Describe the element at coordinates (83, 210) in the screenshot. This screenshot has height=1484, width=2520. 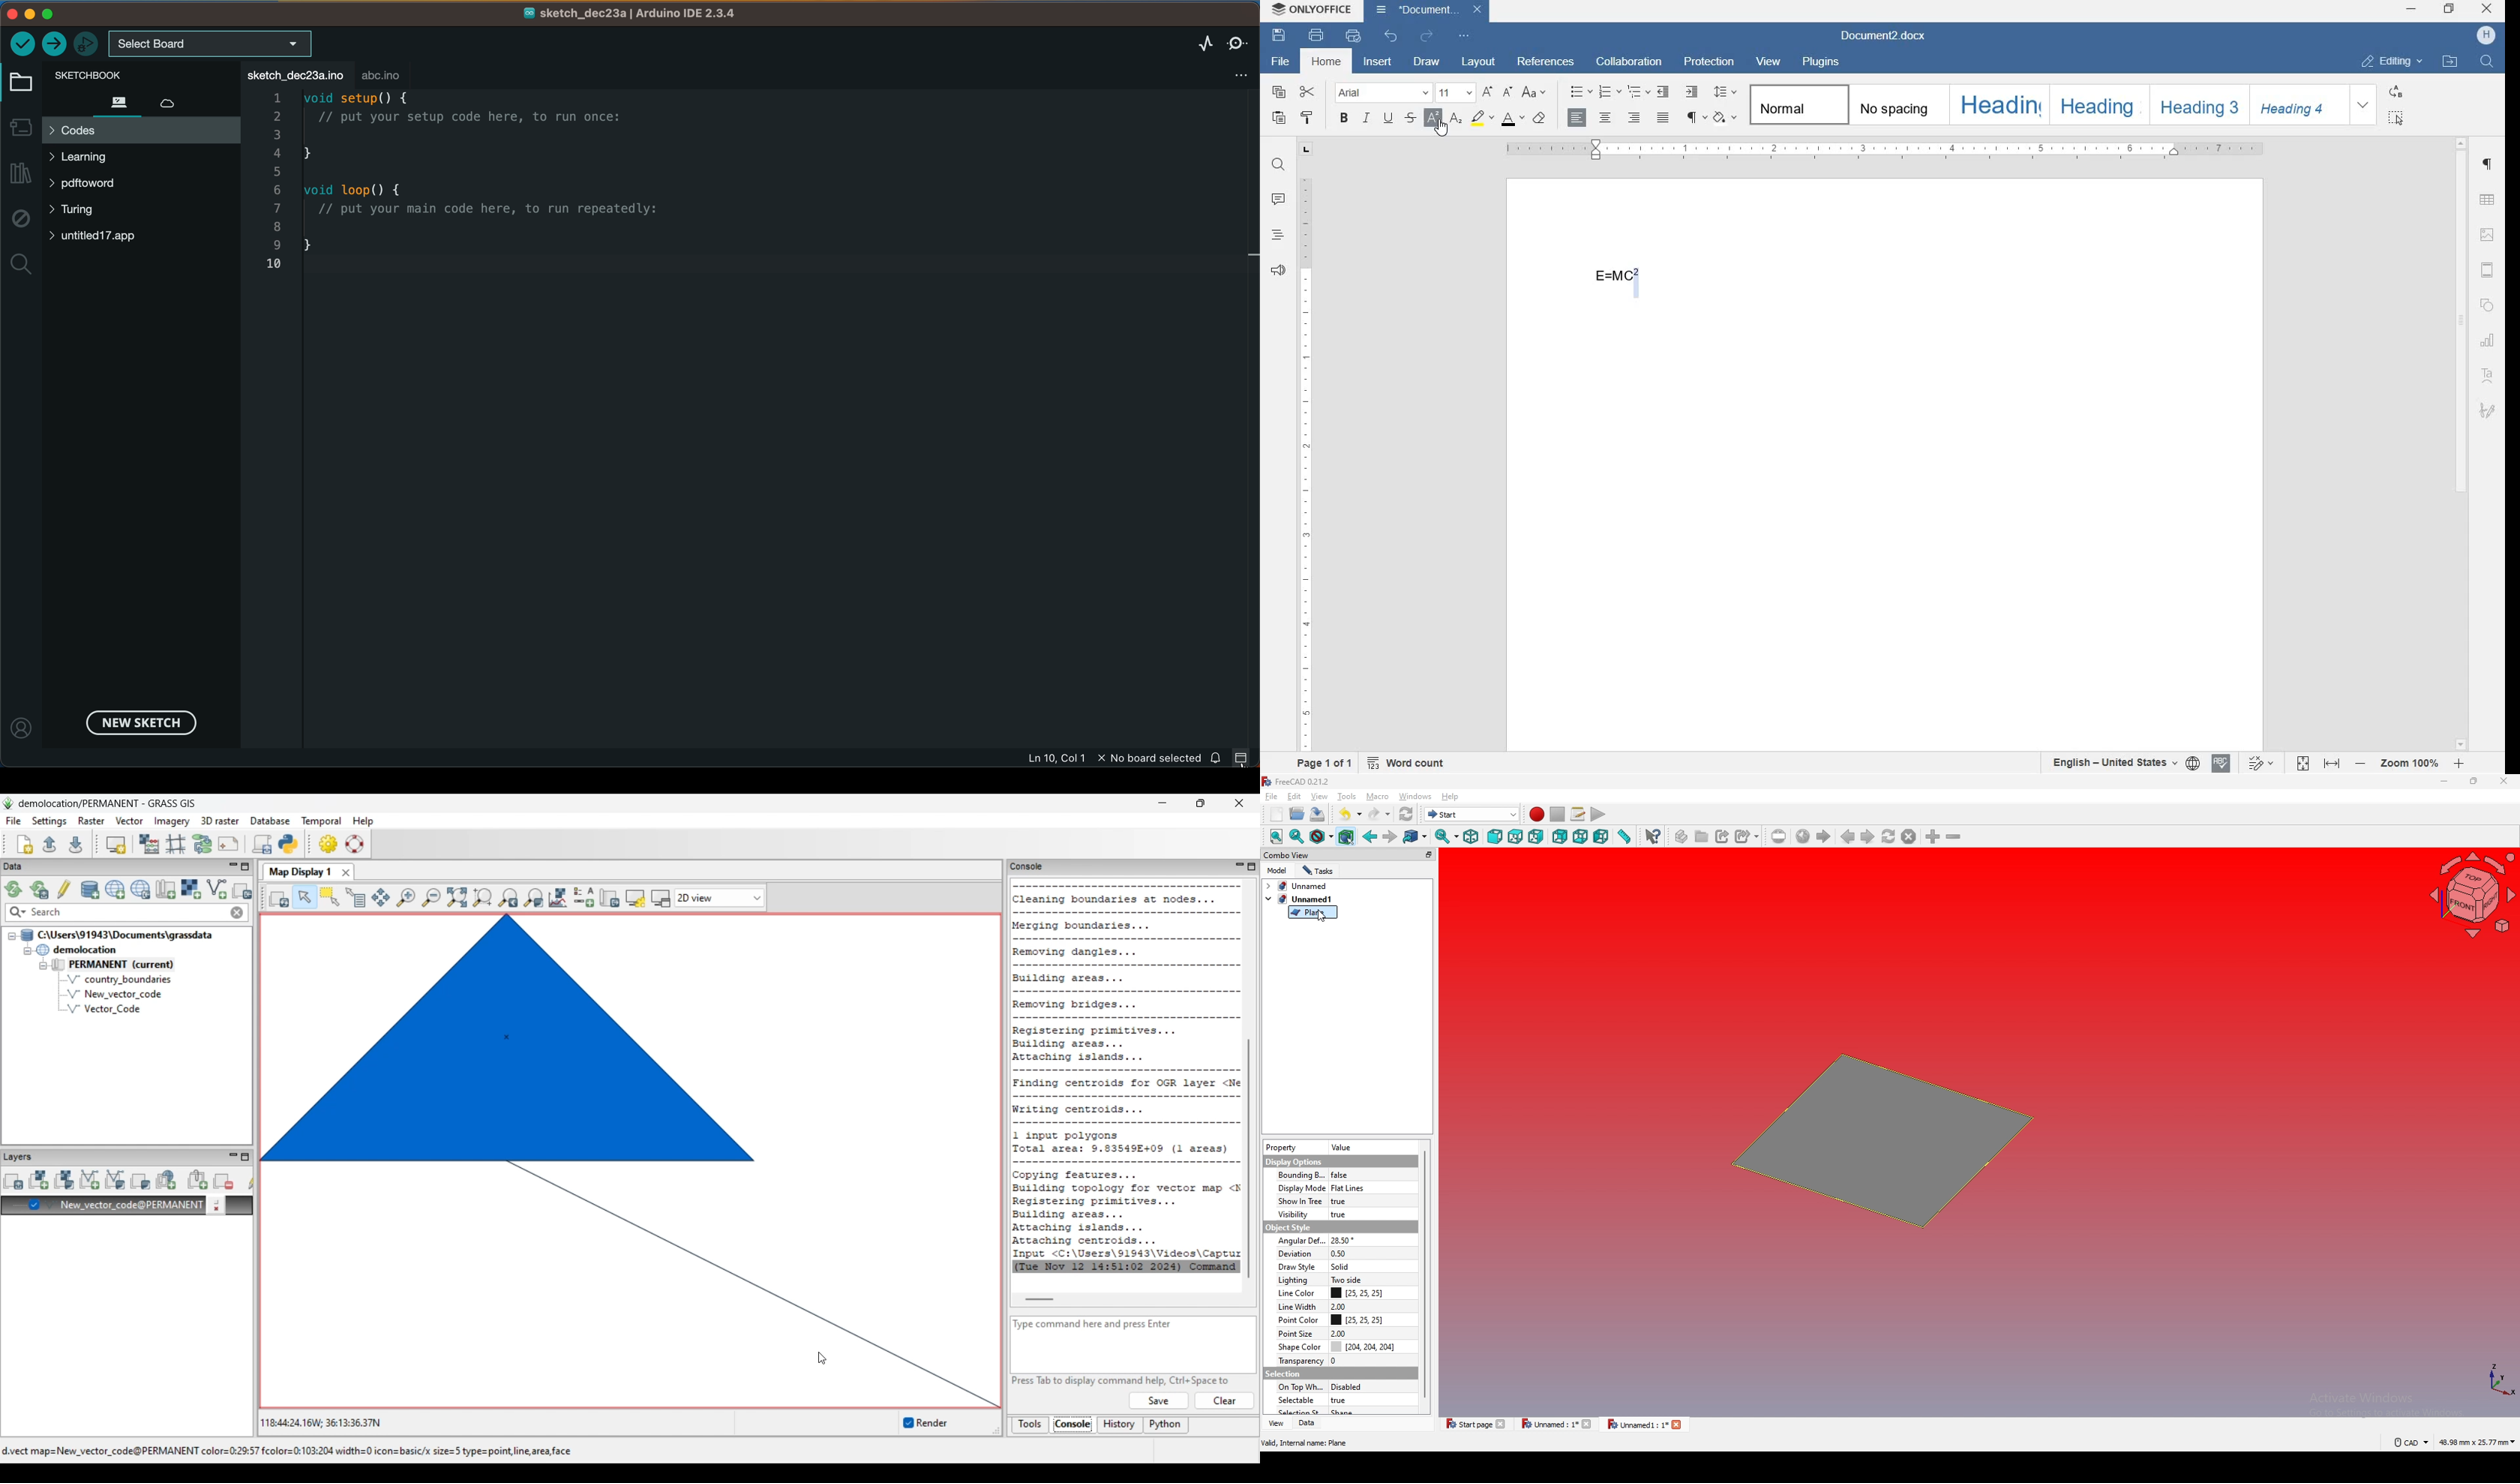
I see `turing` at that location.